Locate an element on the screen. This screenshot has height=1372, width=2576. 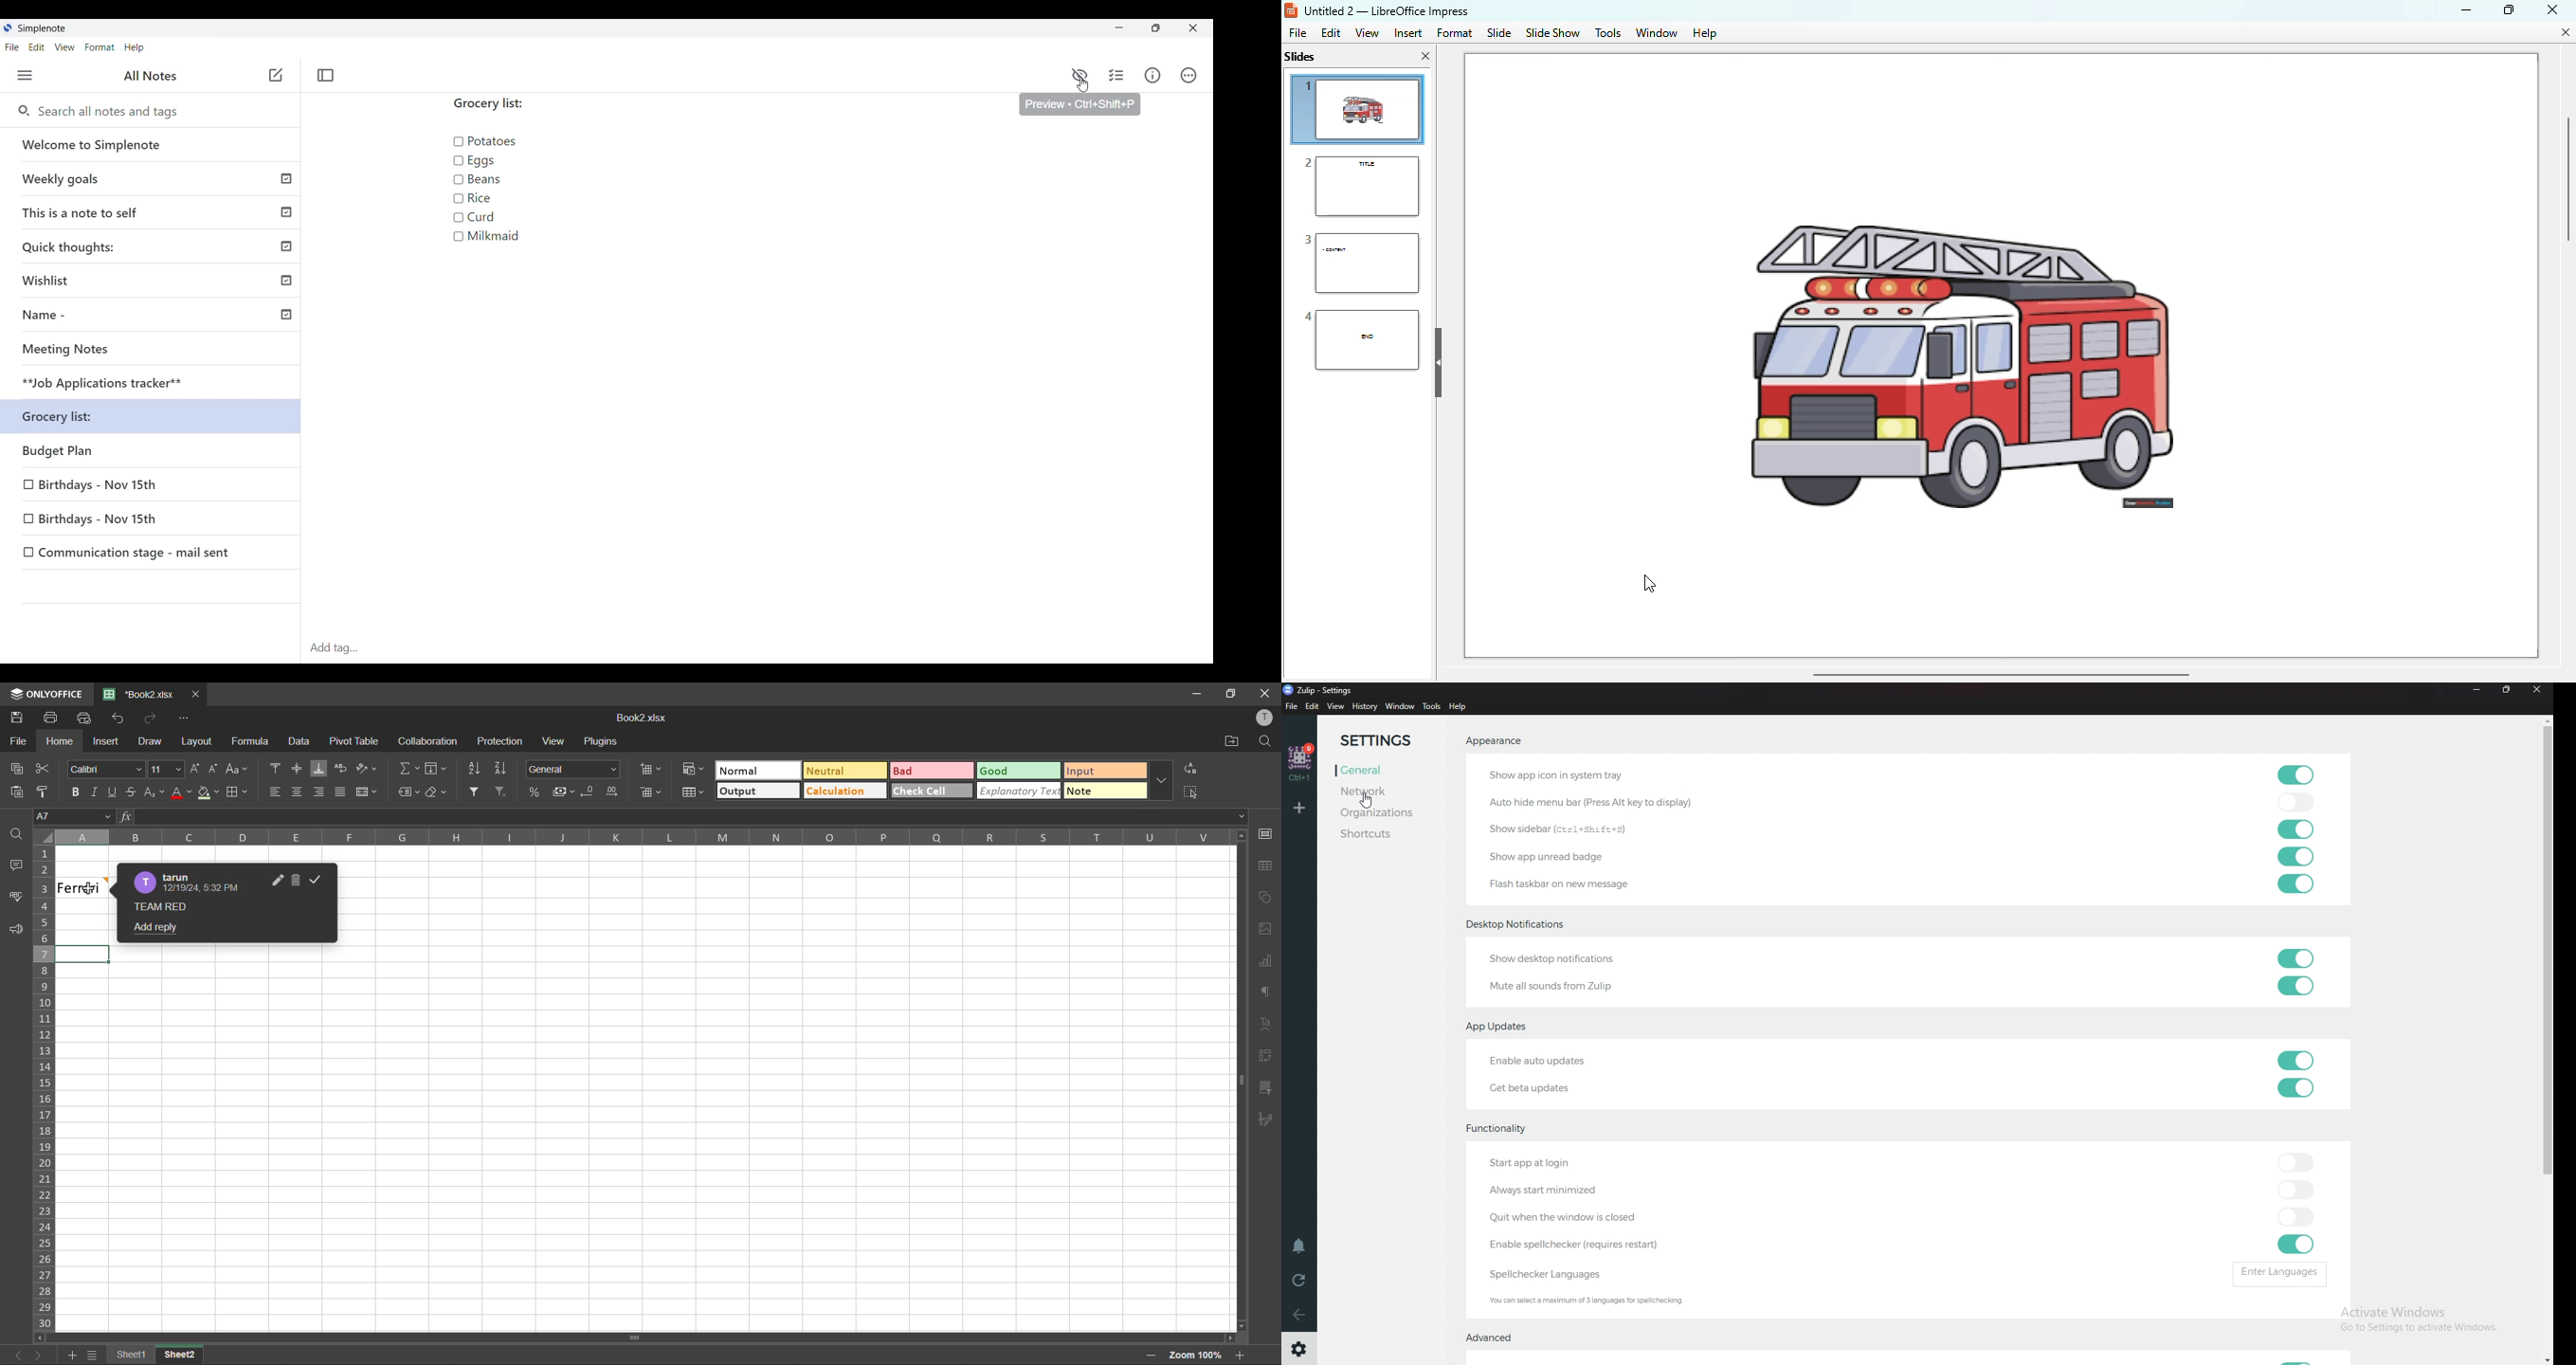
wrap text is located at coordinates (342, 769).